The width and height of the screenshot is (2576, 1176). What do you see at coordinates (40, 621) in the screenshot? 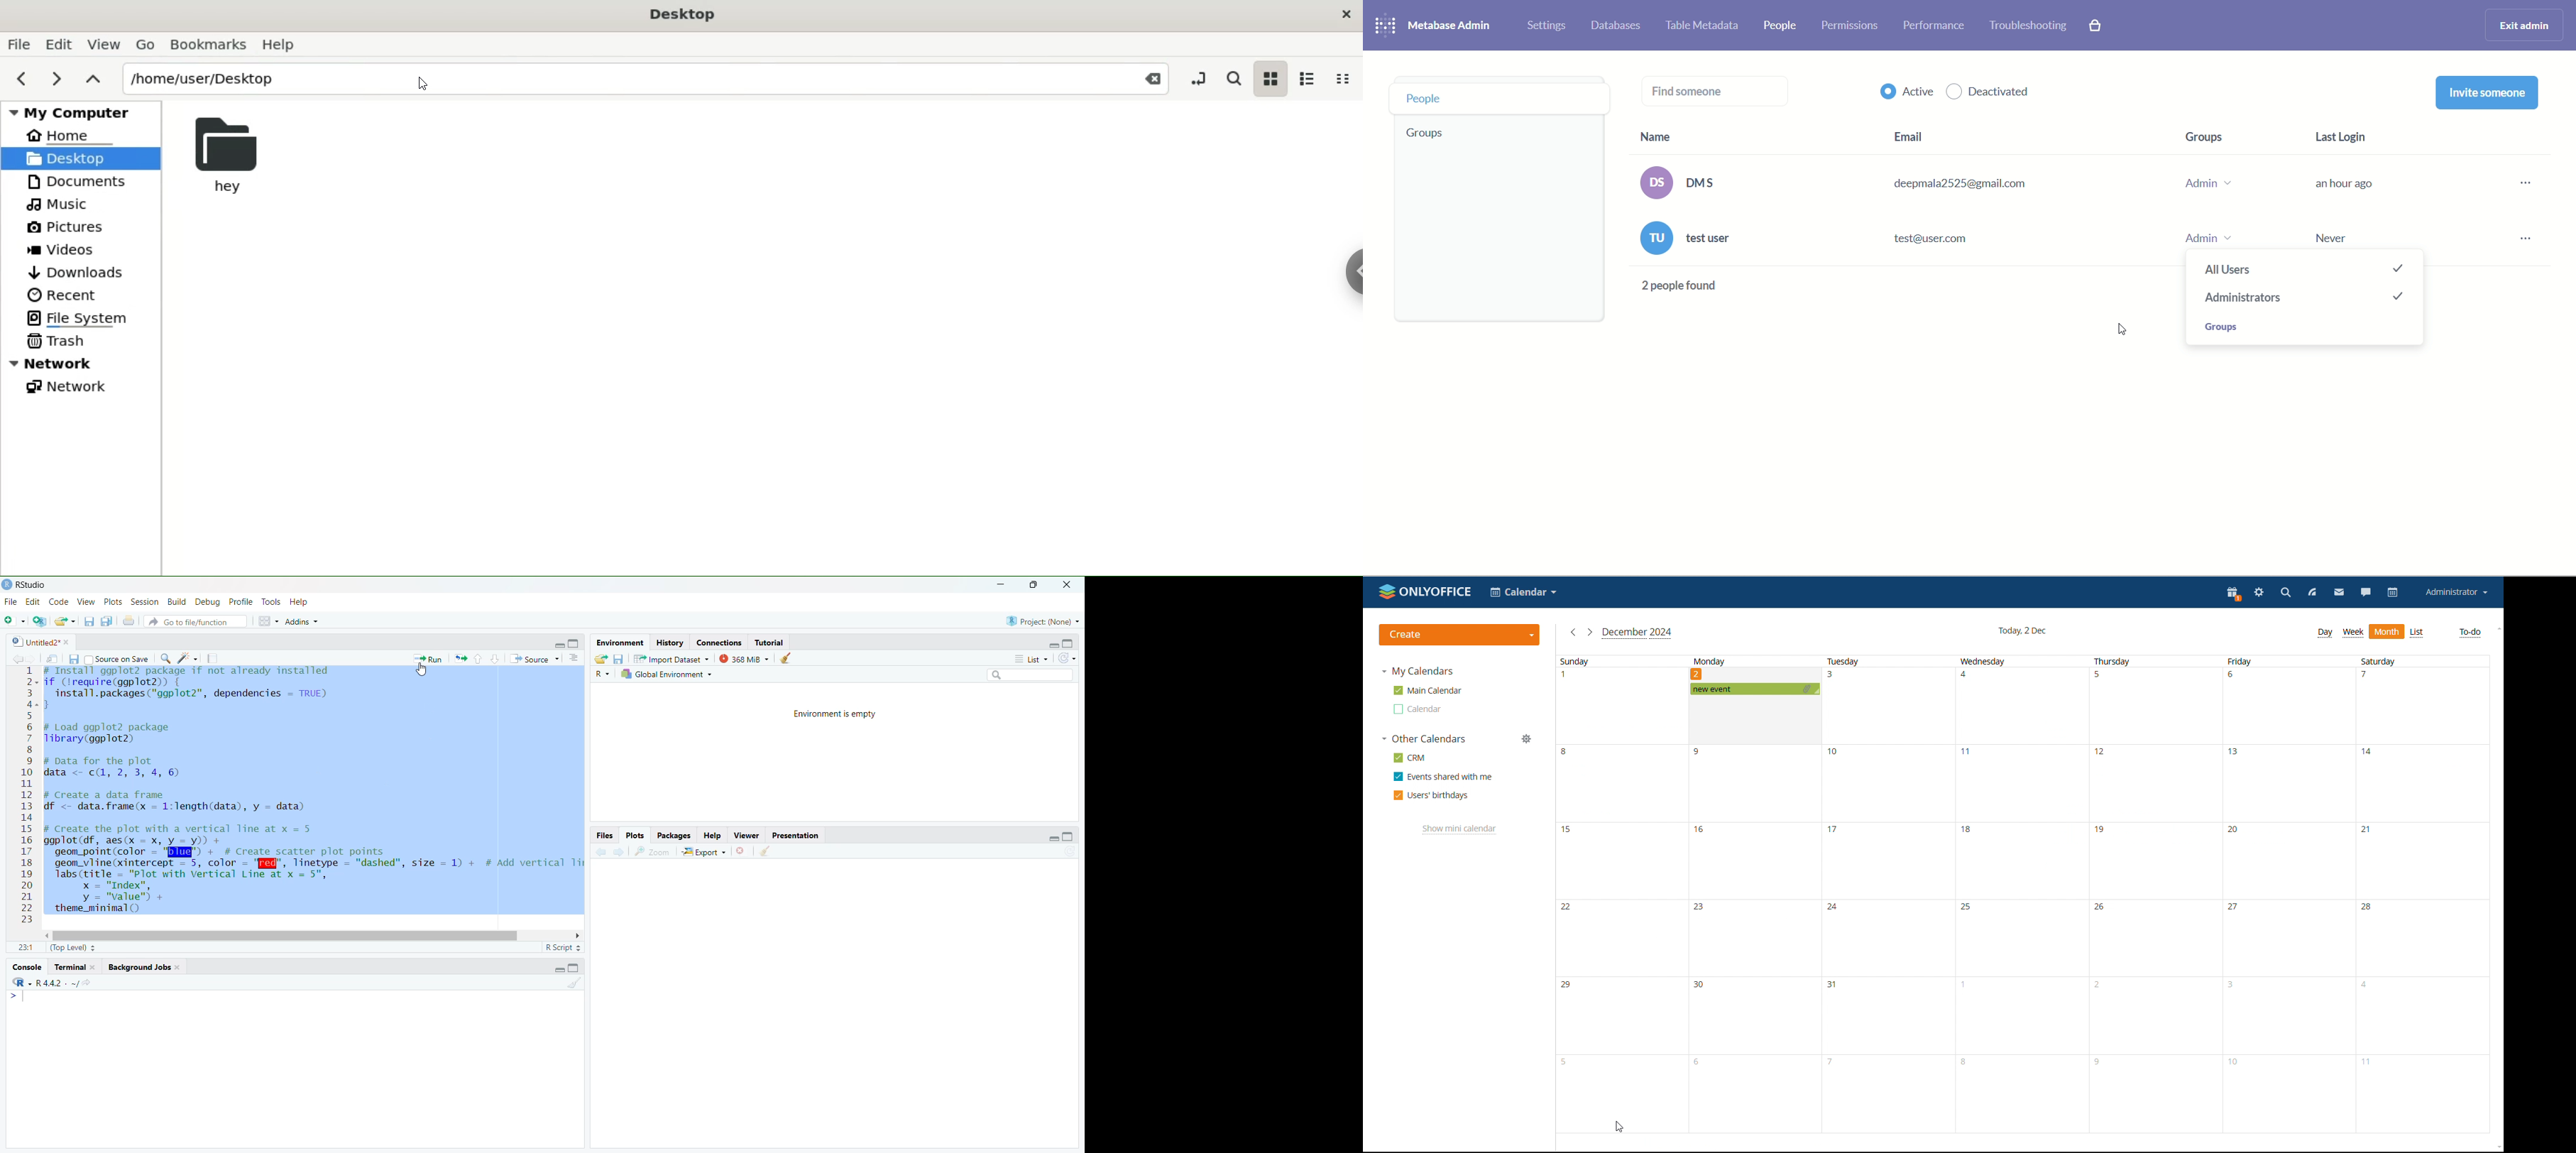
I see `add script` at bounding box center [40, 621].